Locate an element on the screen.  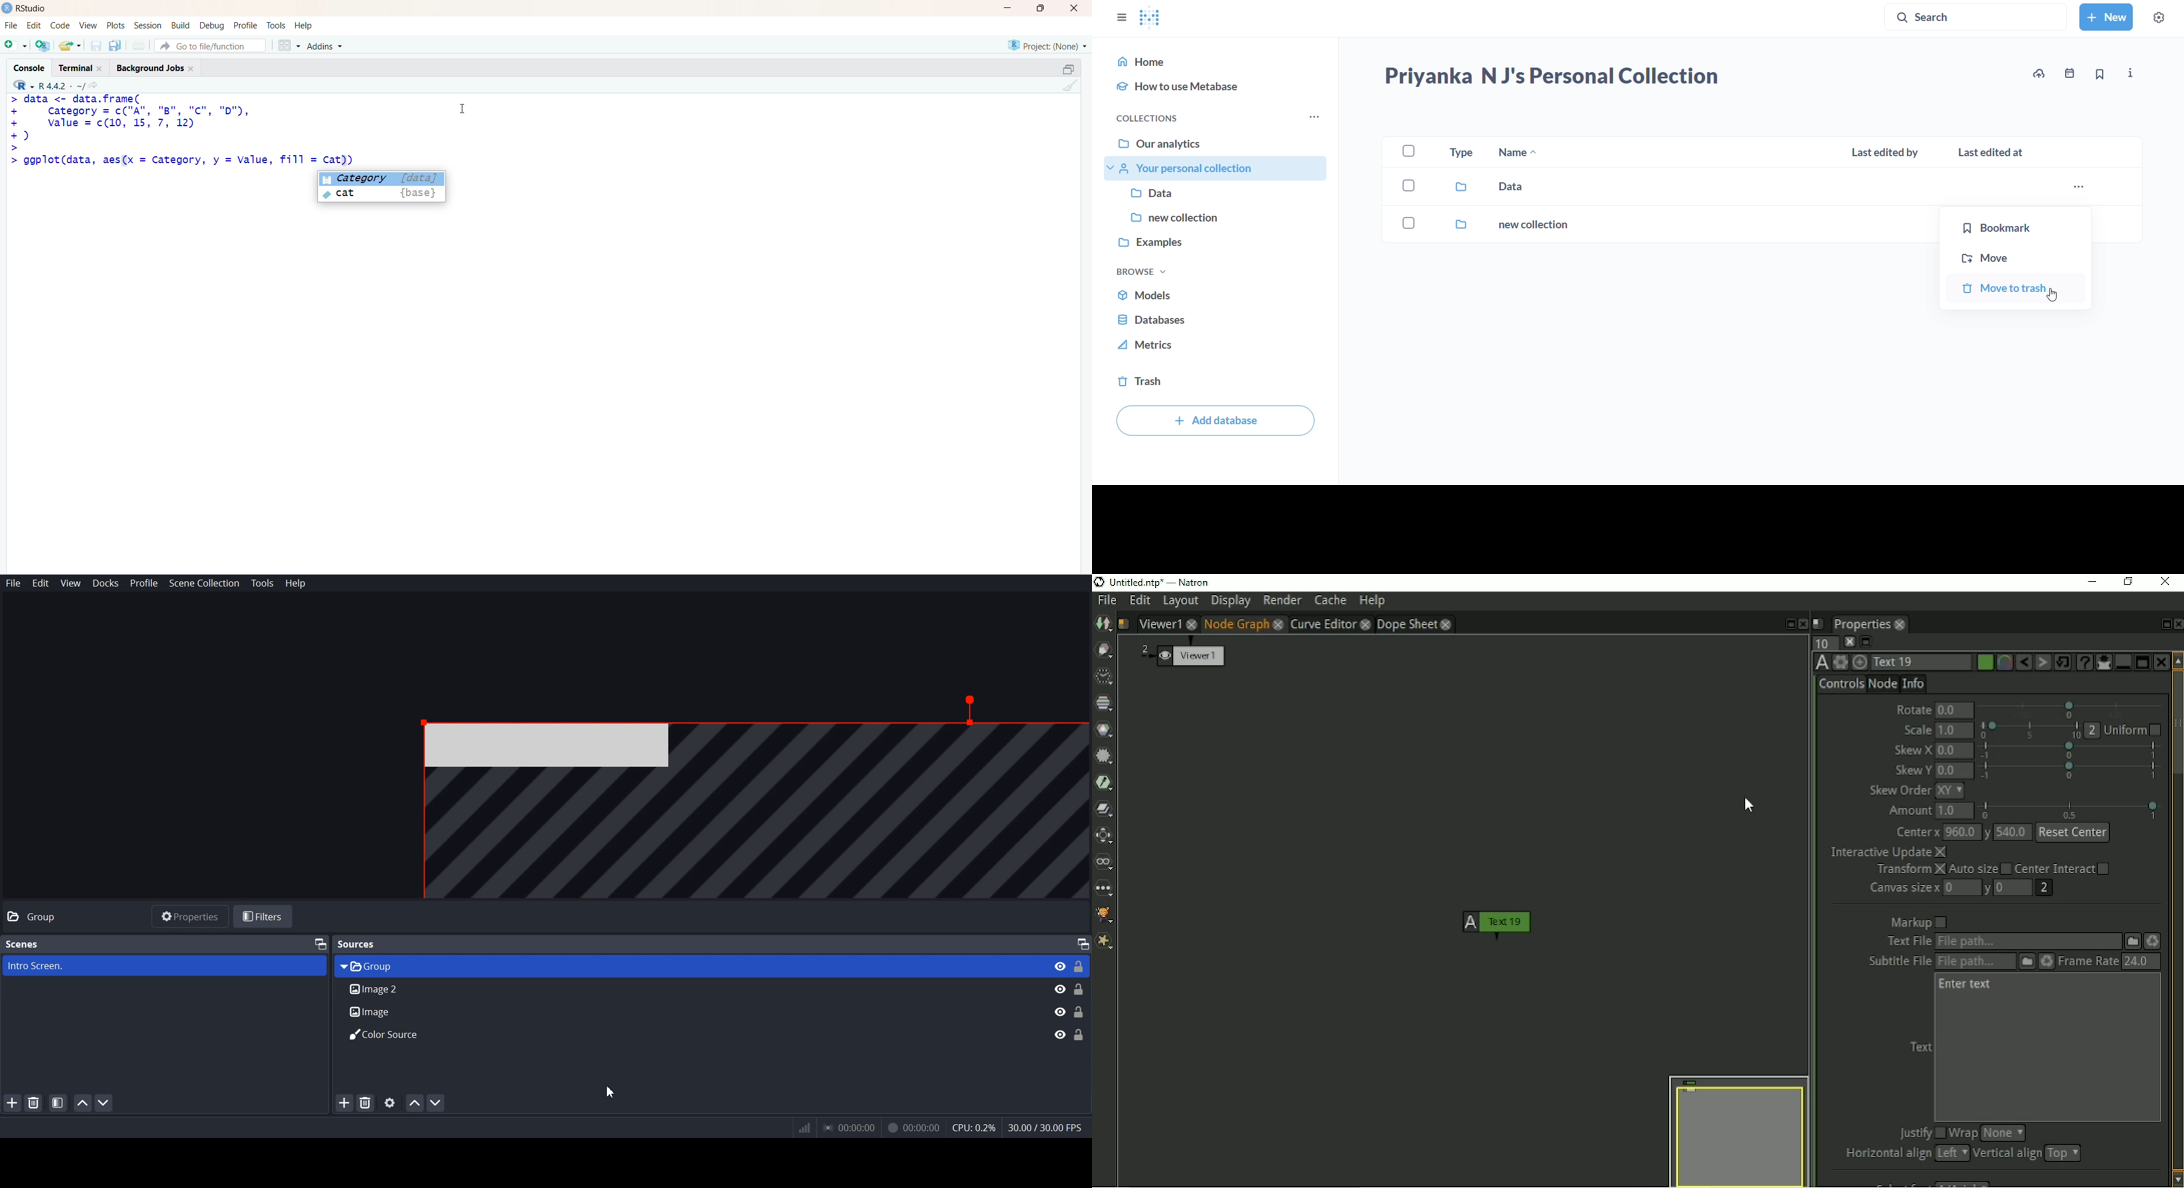
maximize is located at coordinates (1044, 8).